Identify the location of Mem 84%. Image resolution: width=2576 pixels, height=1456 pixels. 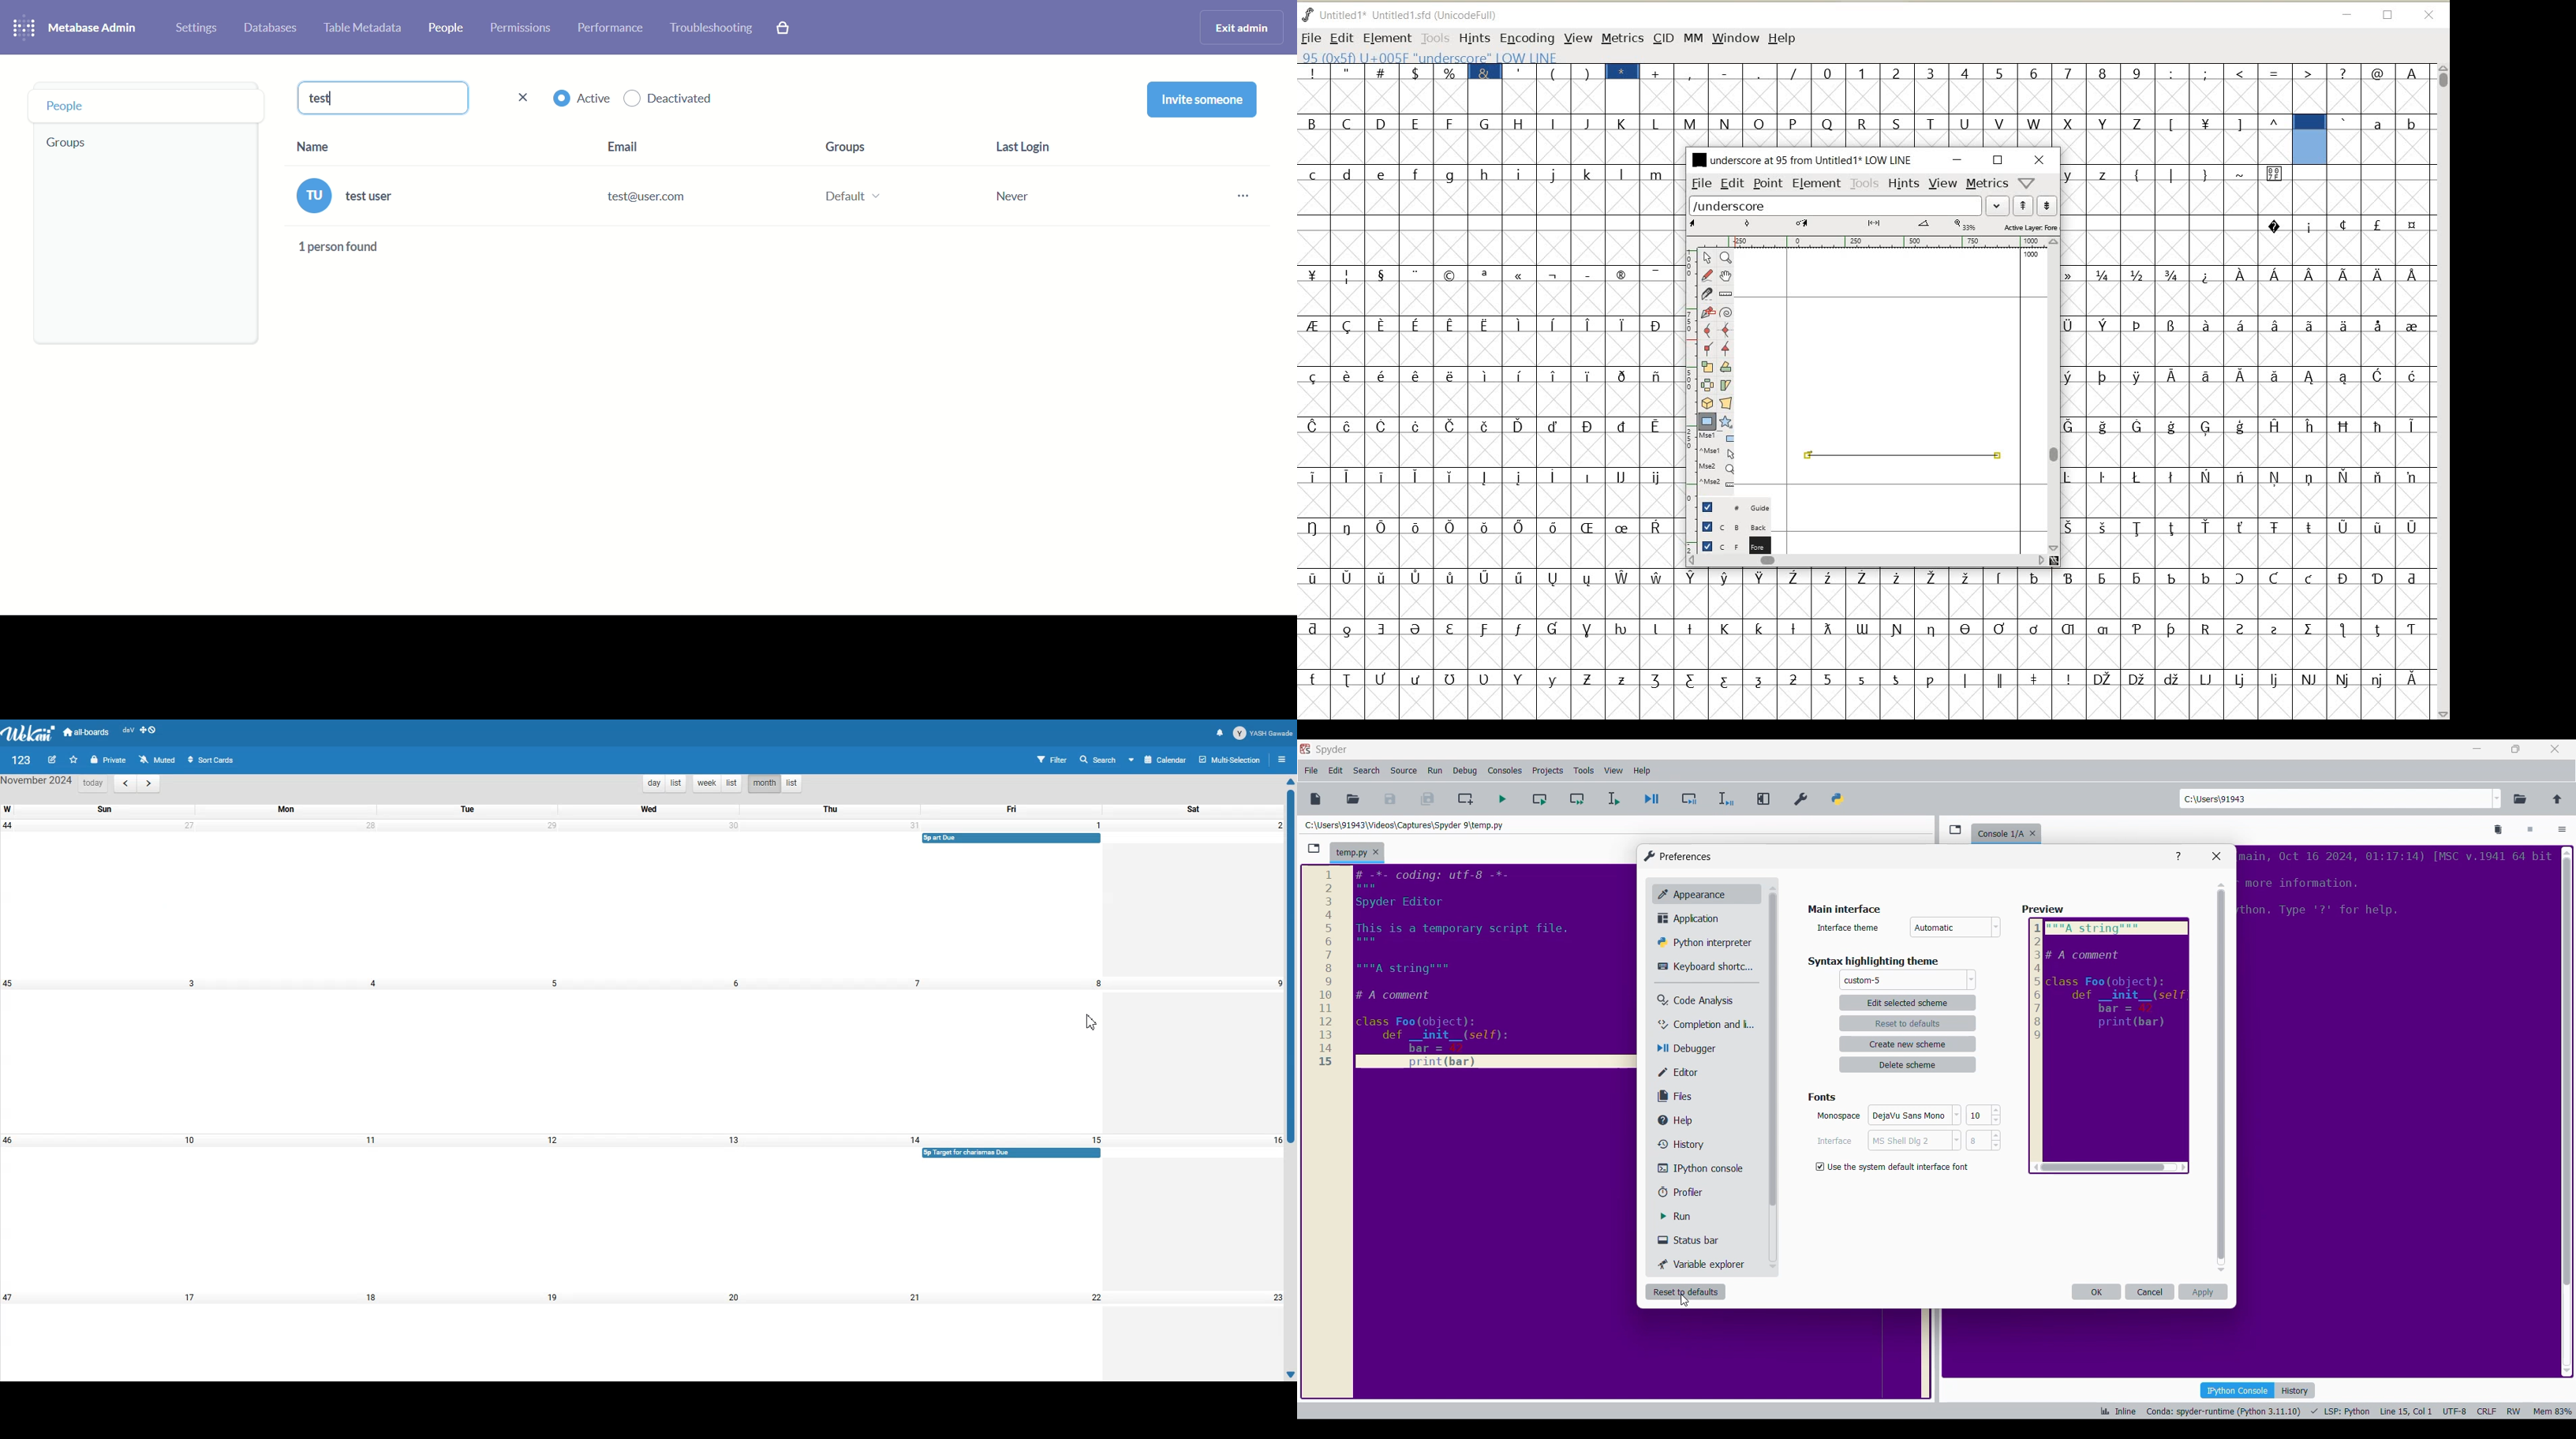
(2550, 1411).